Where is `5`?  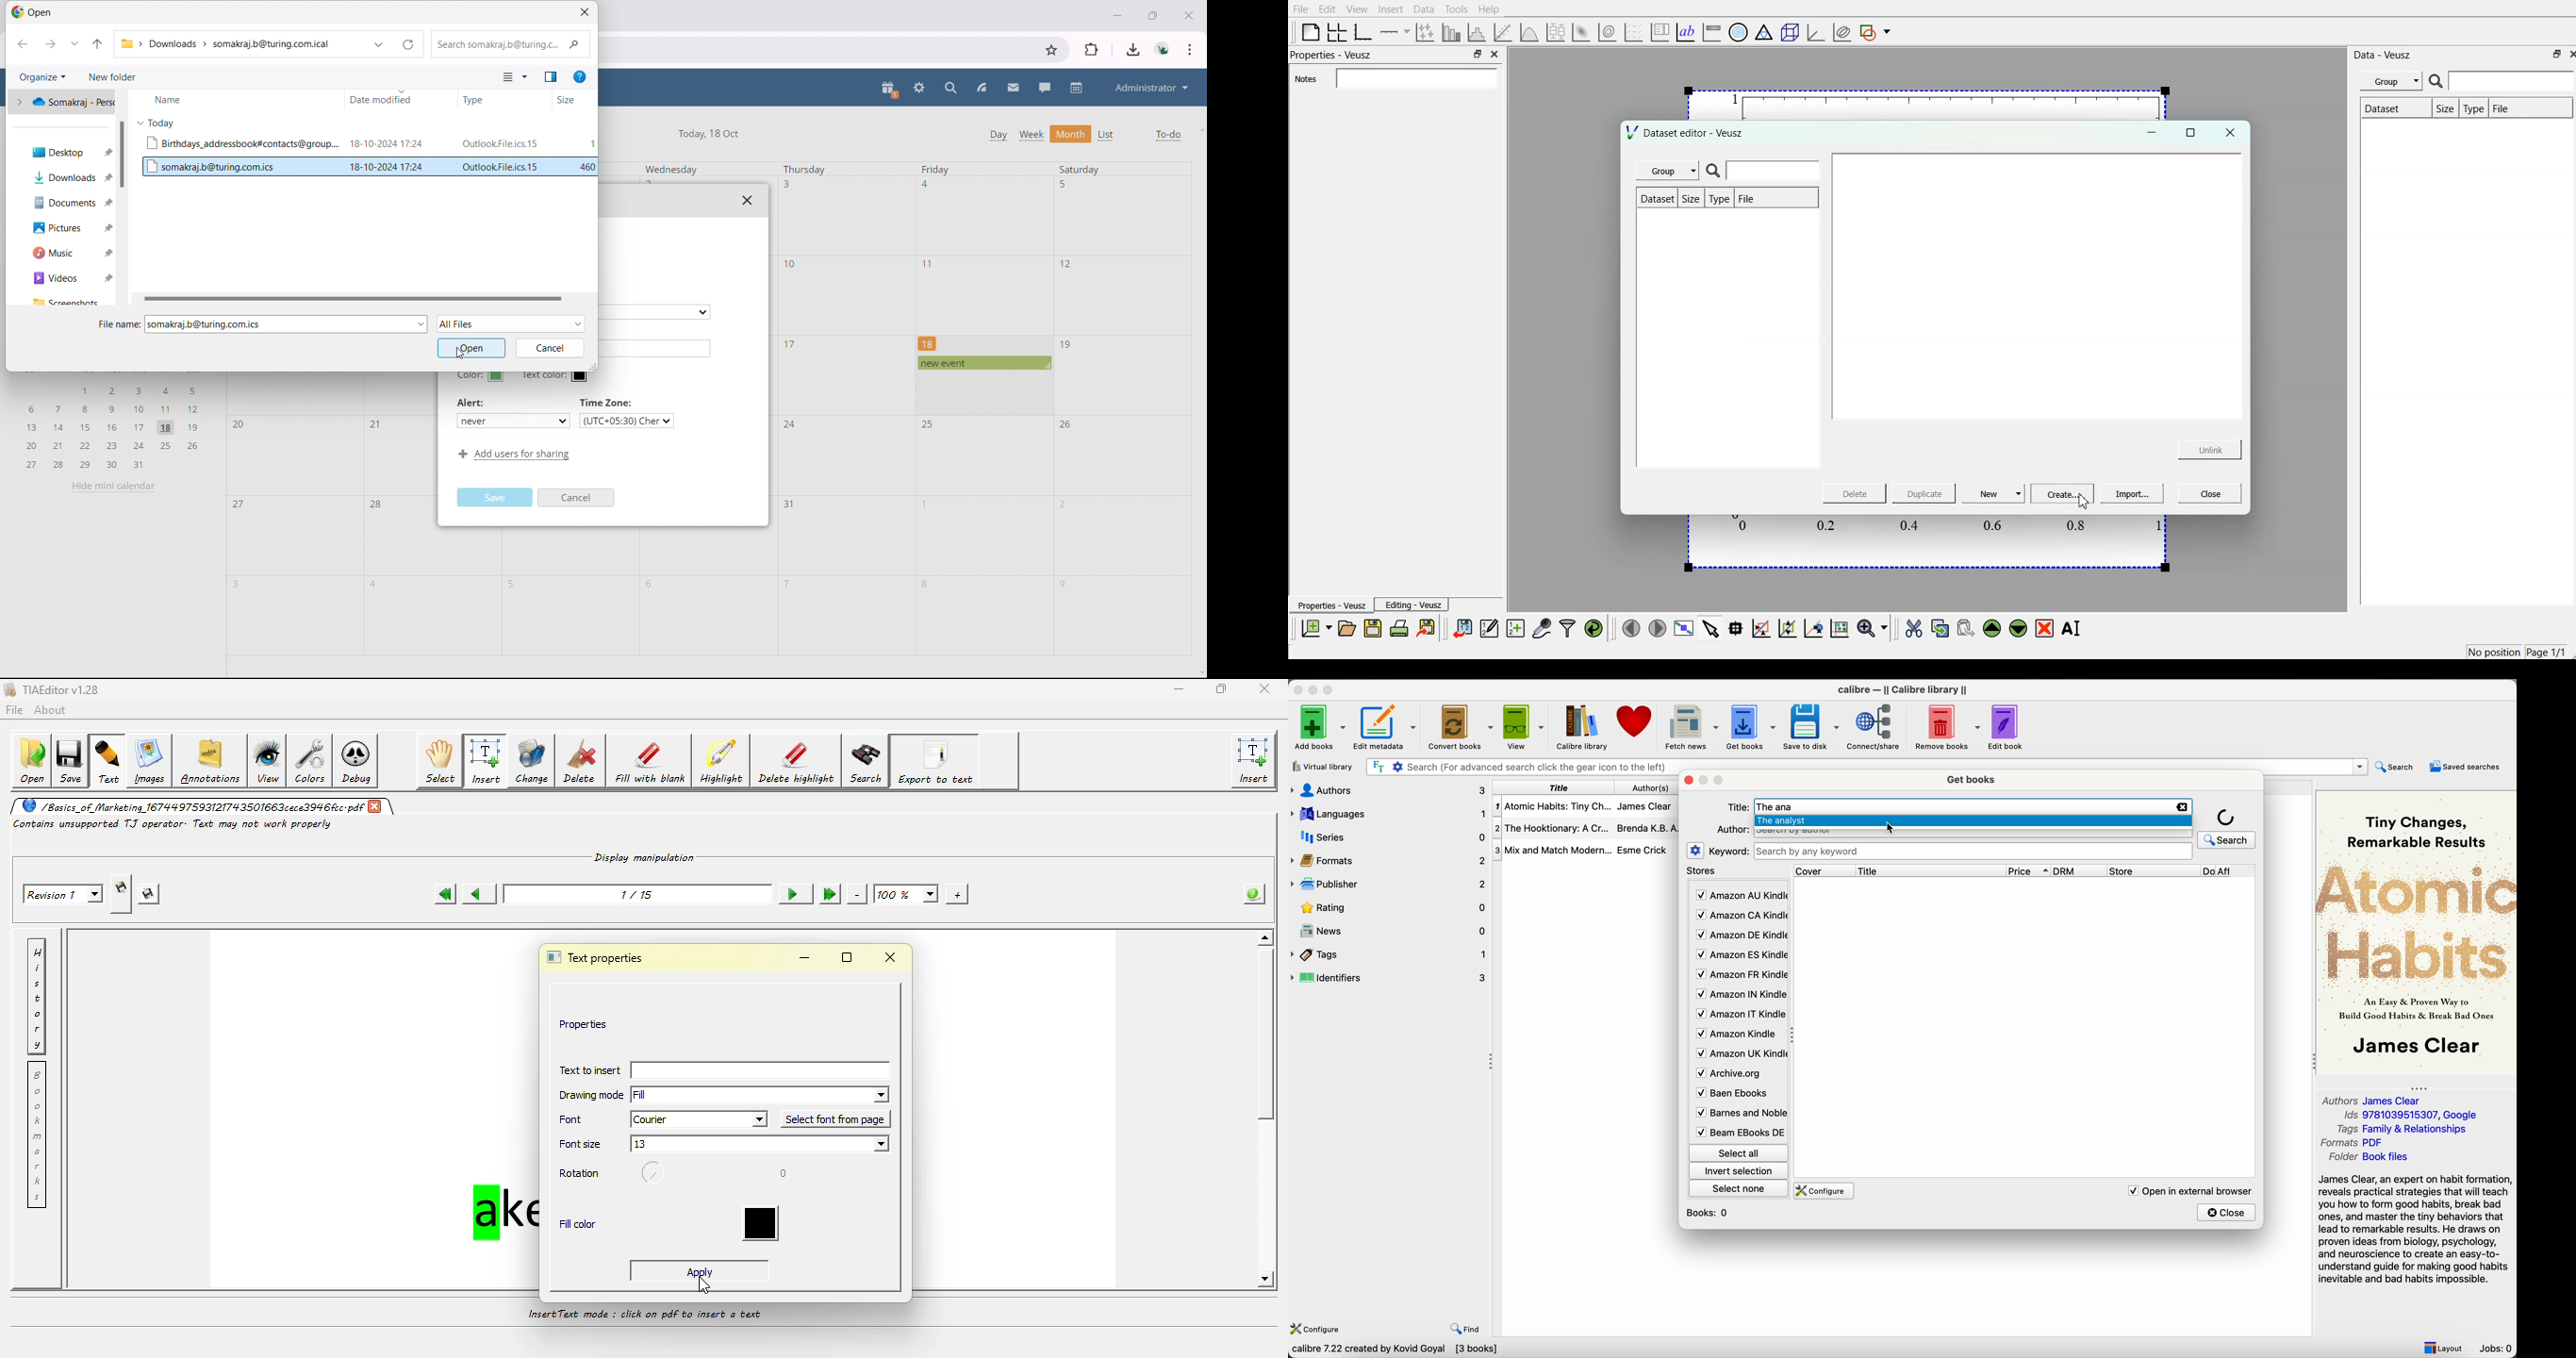 5 is located at coordinates (514, 585).